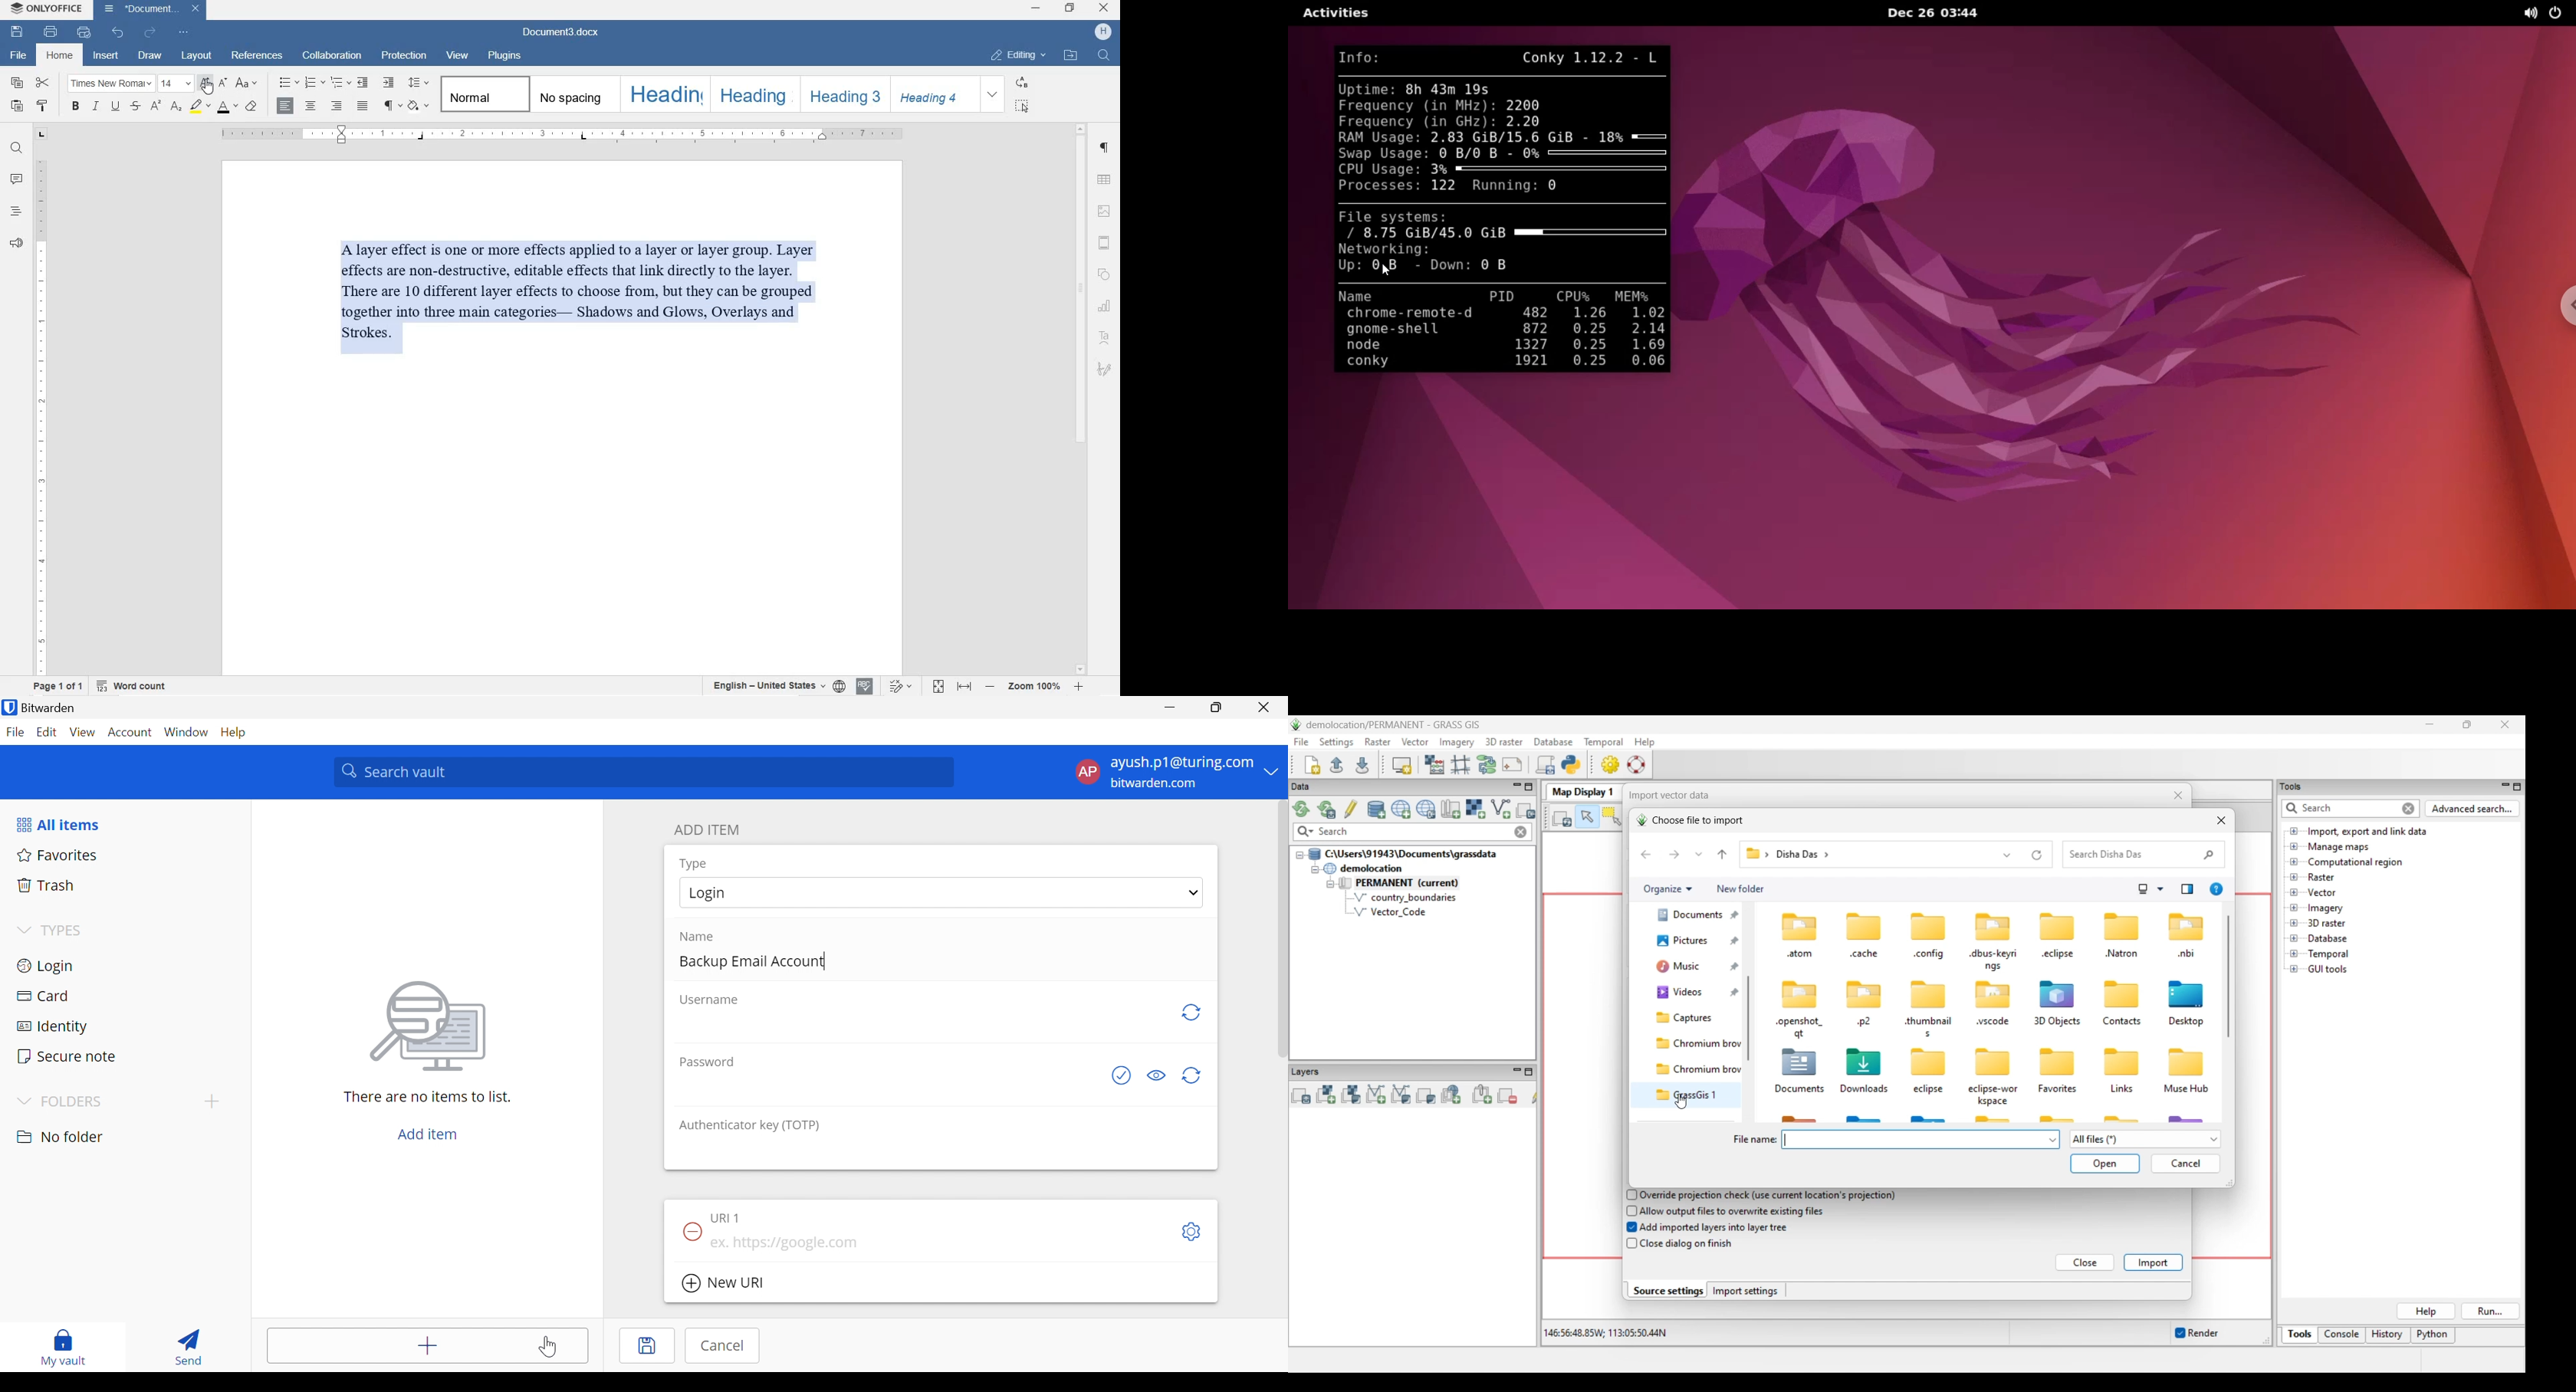  Describe the element at coordinates (1180, 762) in the screenshot. I see `ayush.p1@gmail.com` at that location.